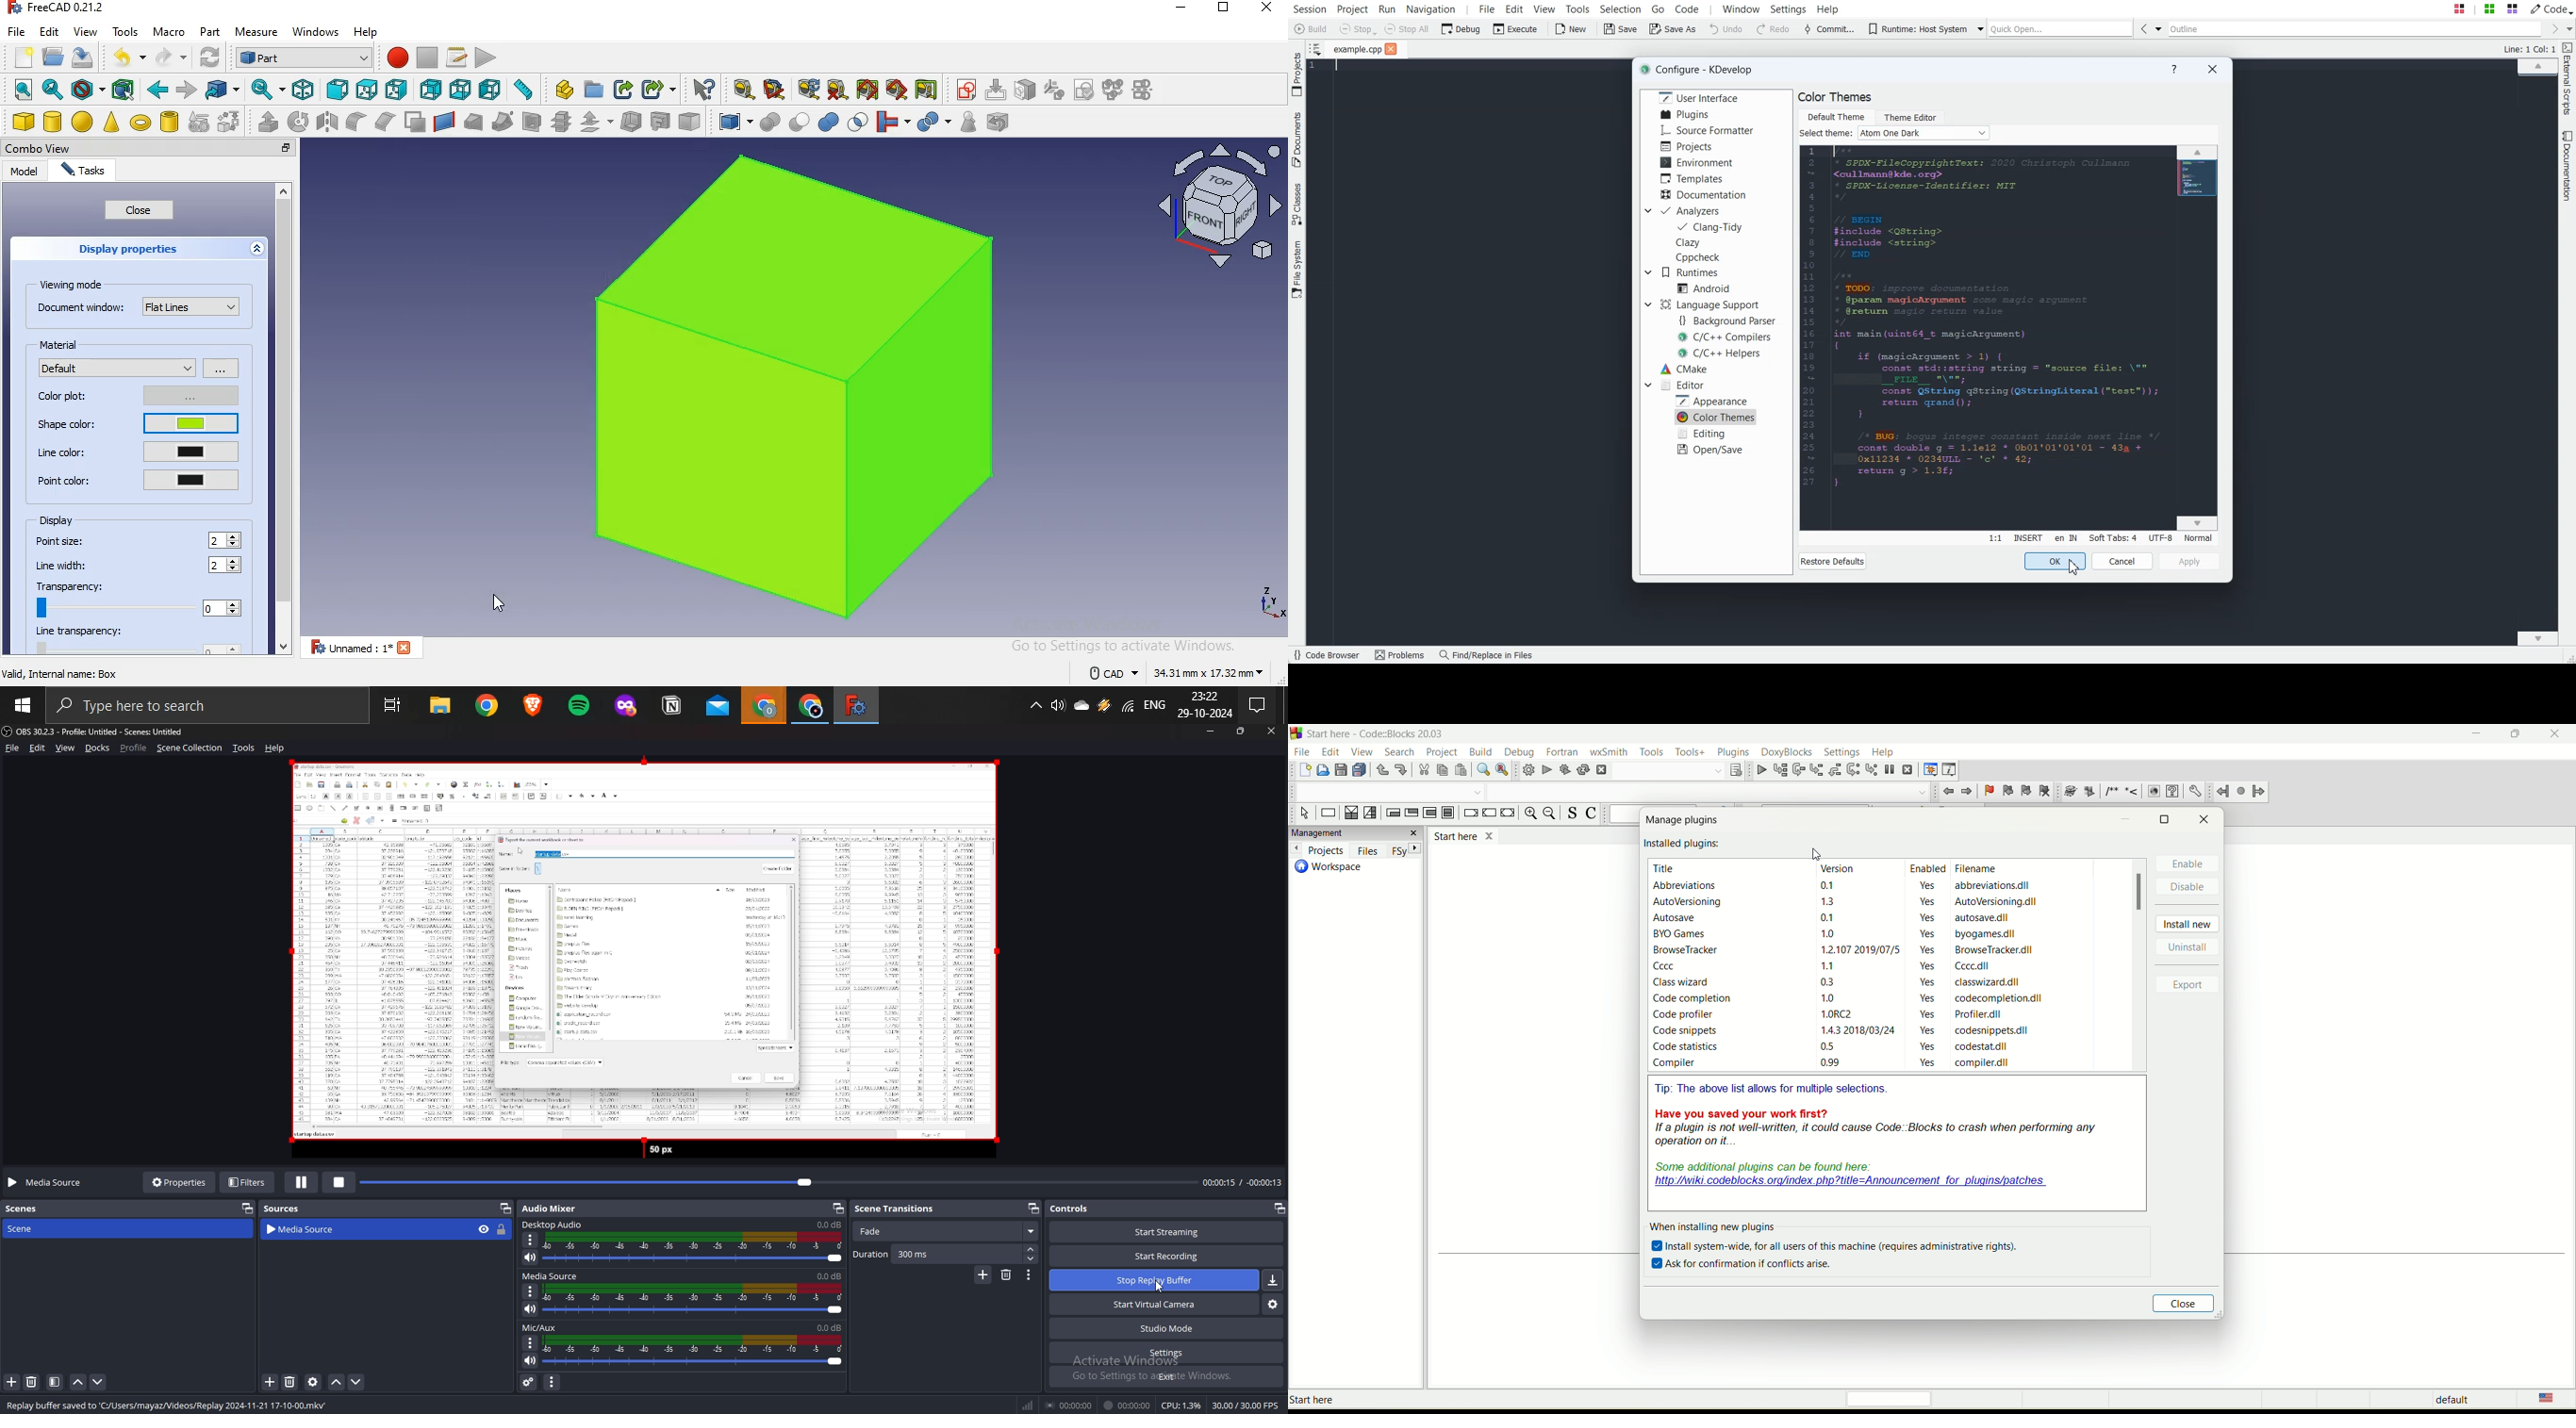 This screenshot has width=2576, height=1428. Describe the element at coordinates (1178, 670) in the screenshot. I see `text` at that location.